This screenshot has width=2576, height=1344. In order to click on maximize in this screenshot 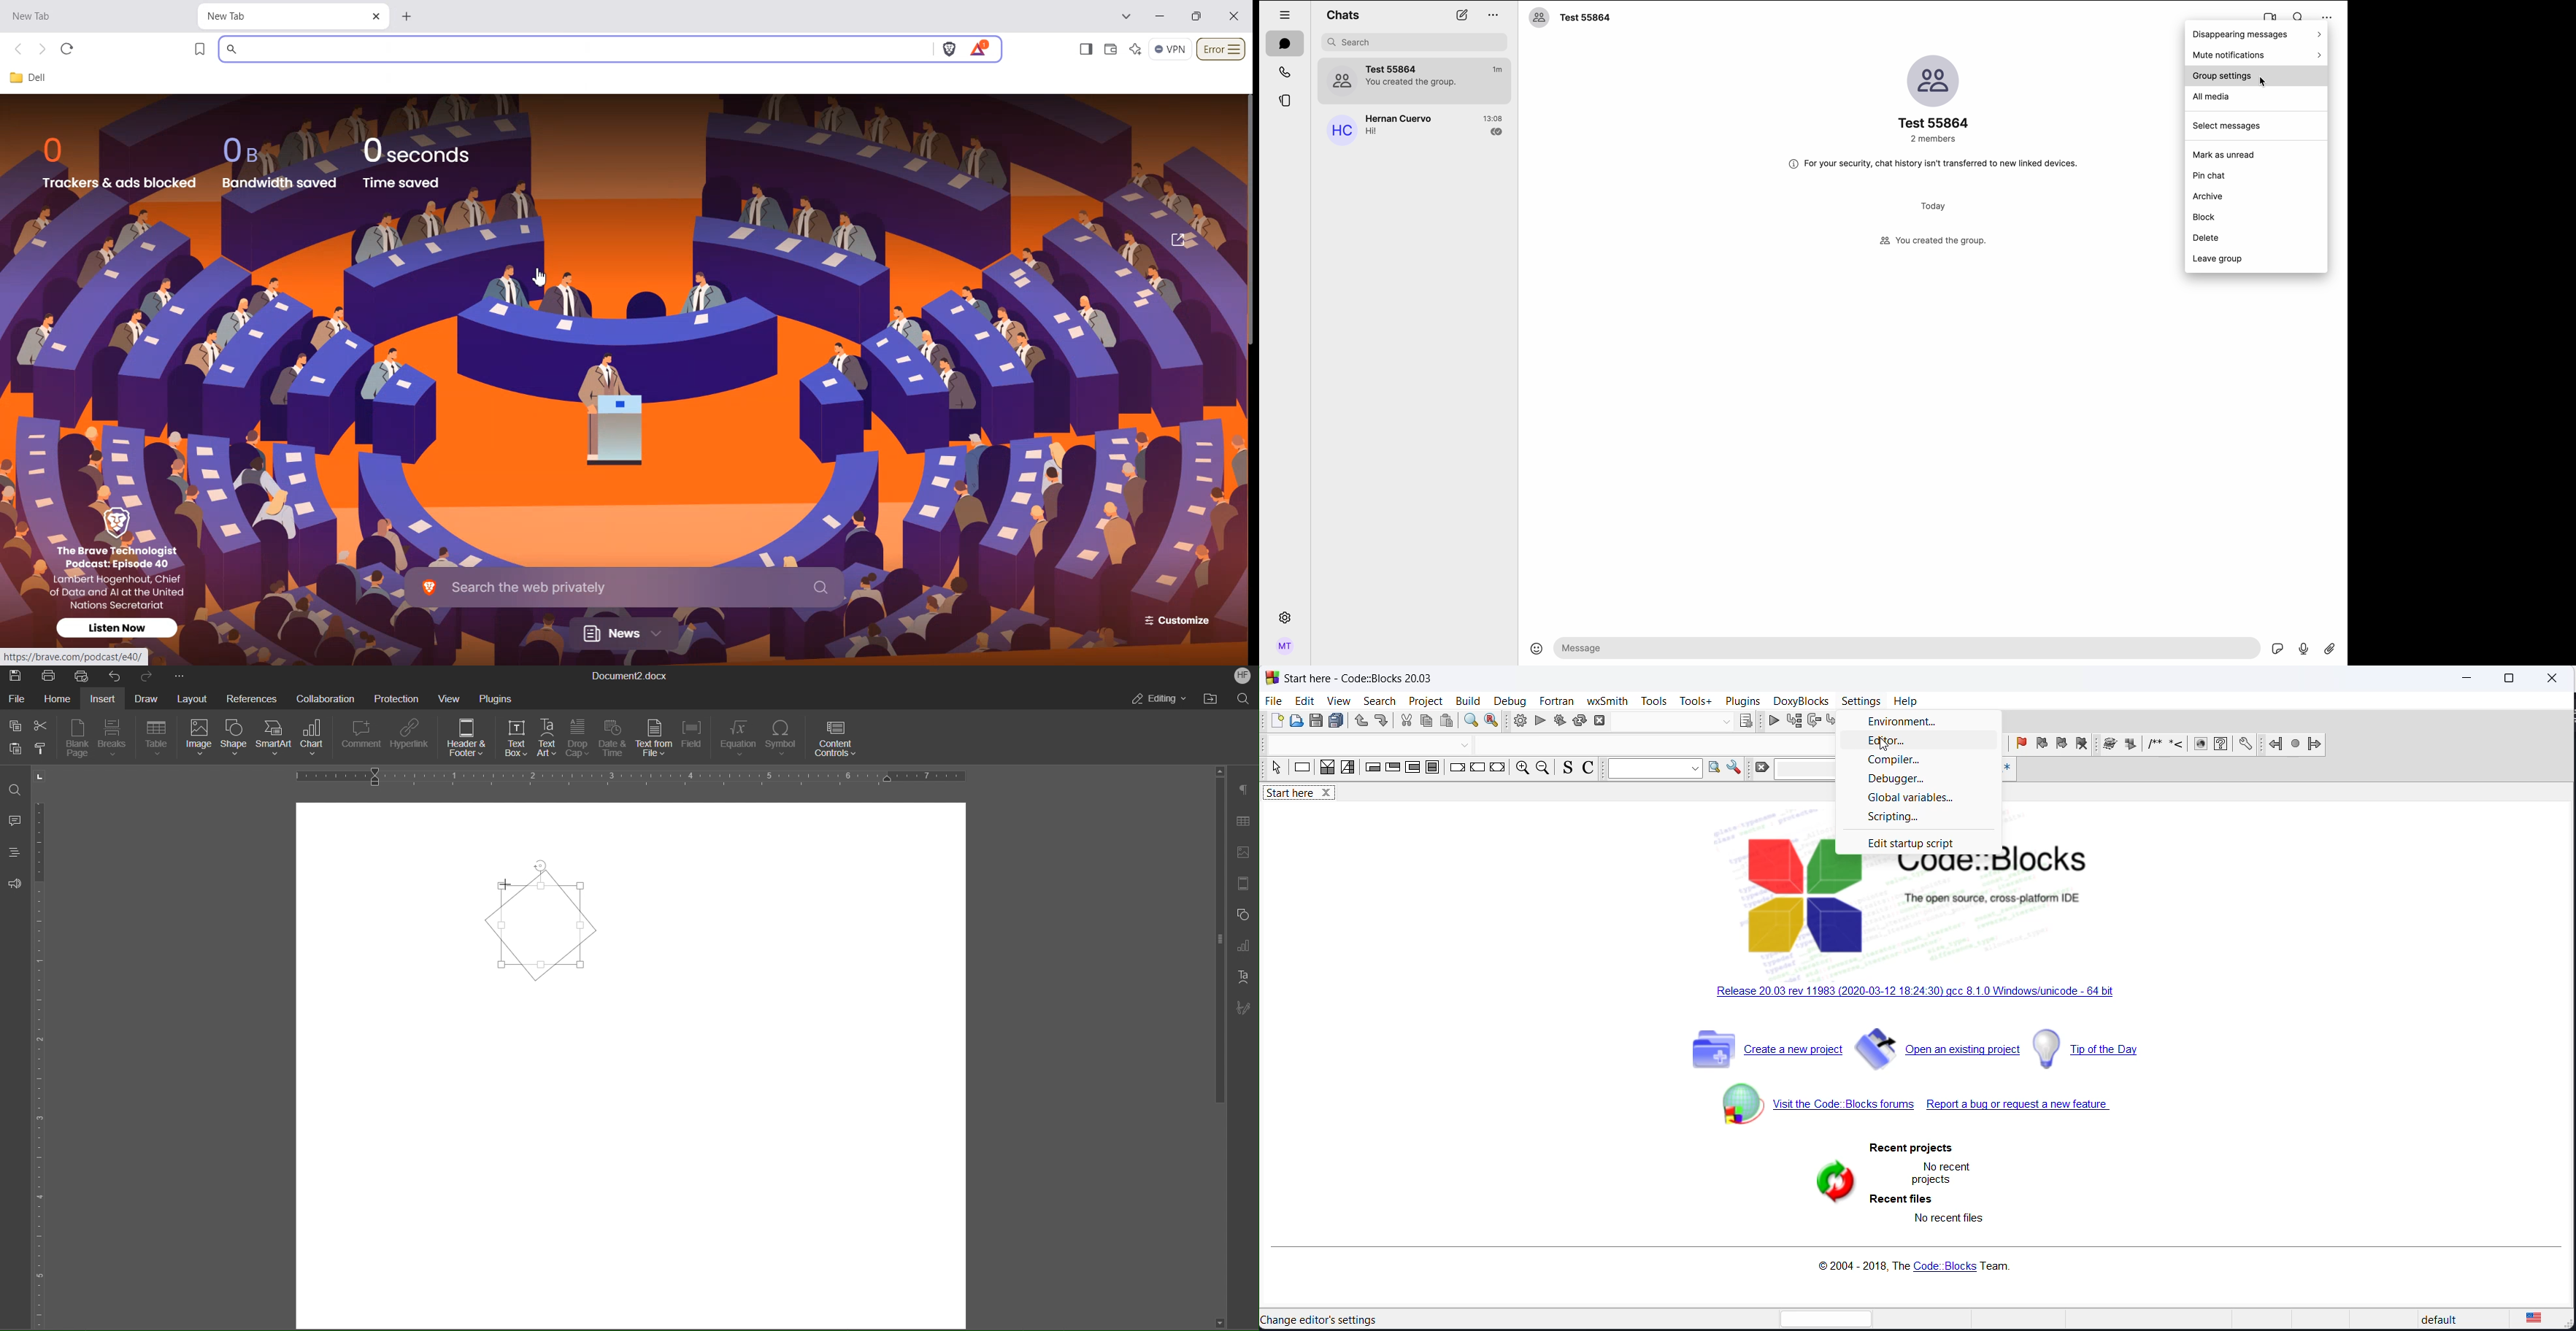, I will do `click(2507, 679)`.